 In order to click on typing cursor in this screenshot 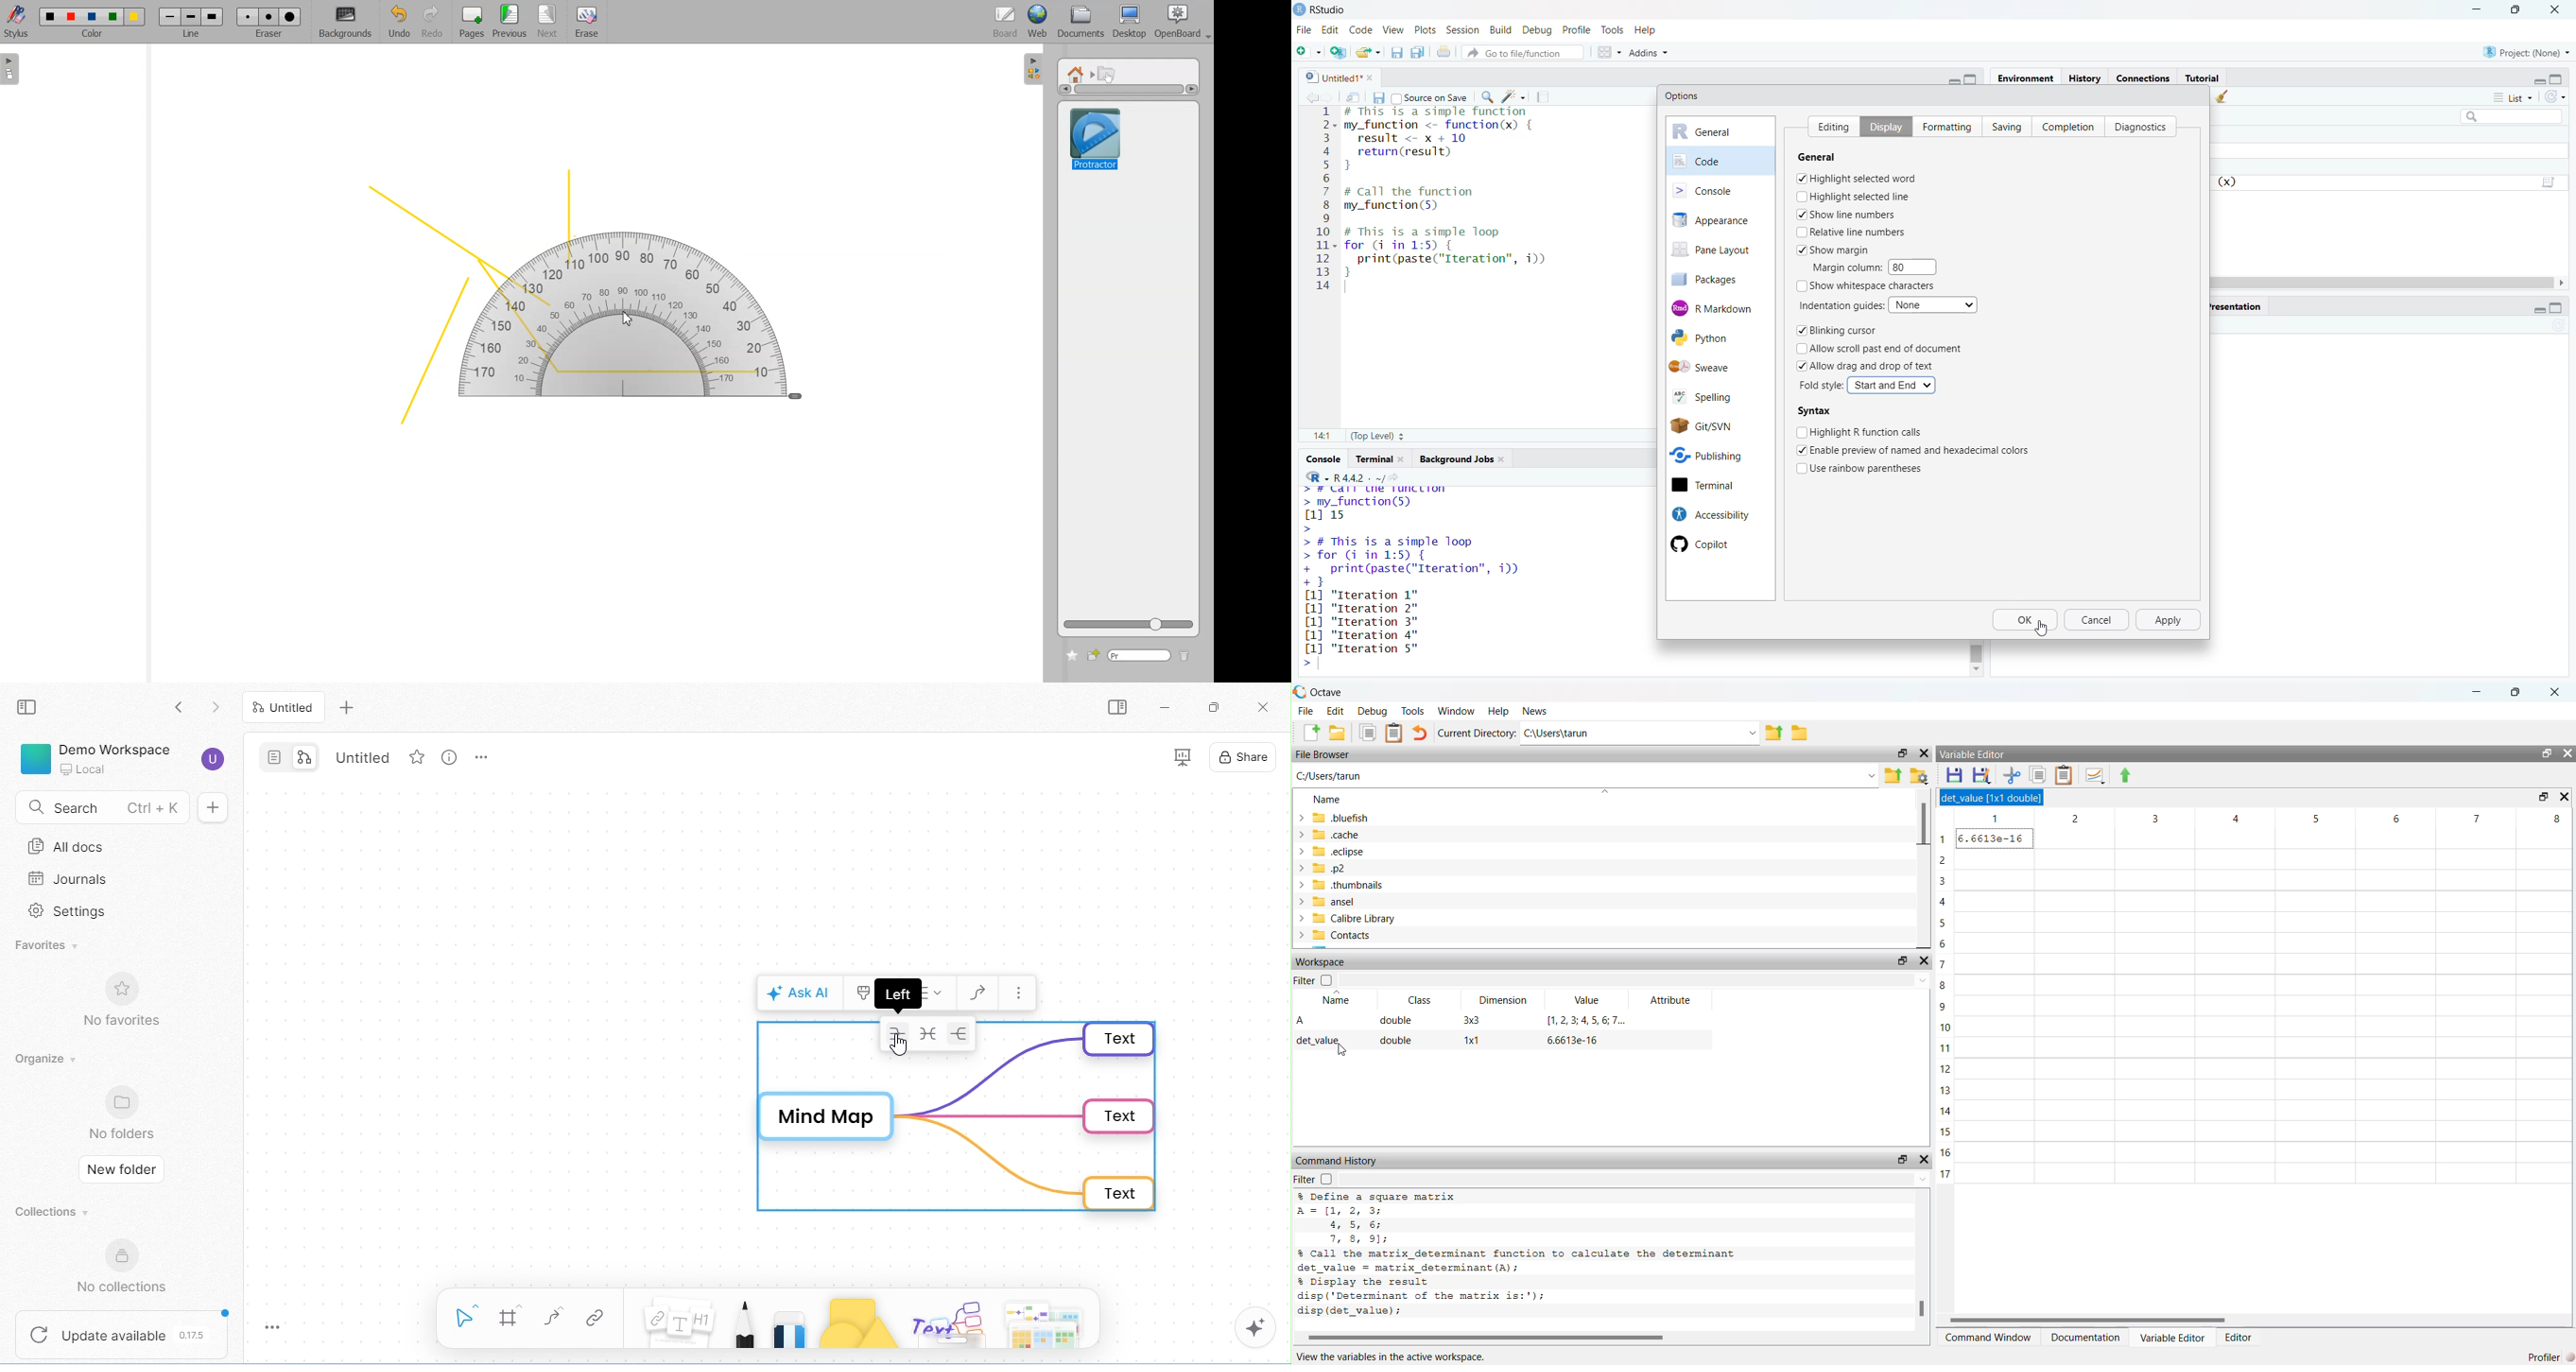, I will do `click(1350, 288)`.